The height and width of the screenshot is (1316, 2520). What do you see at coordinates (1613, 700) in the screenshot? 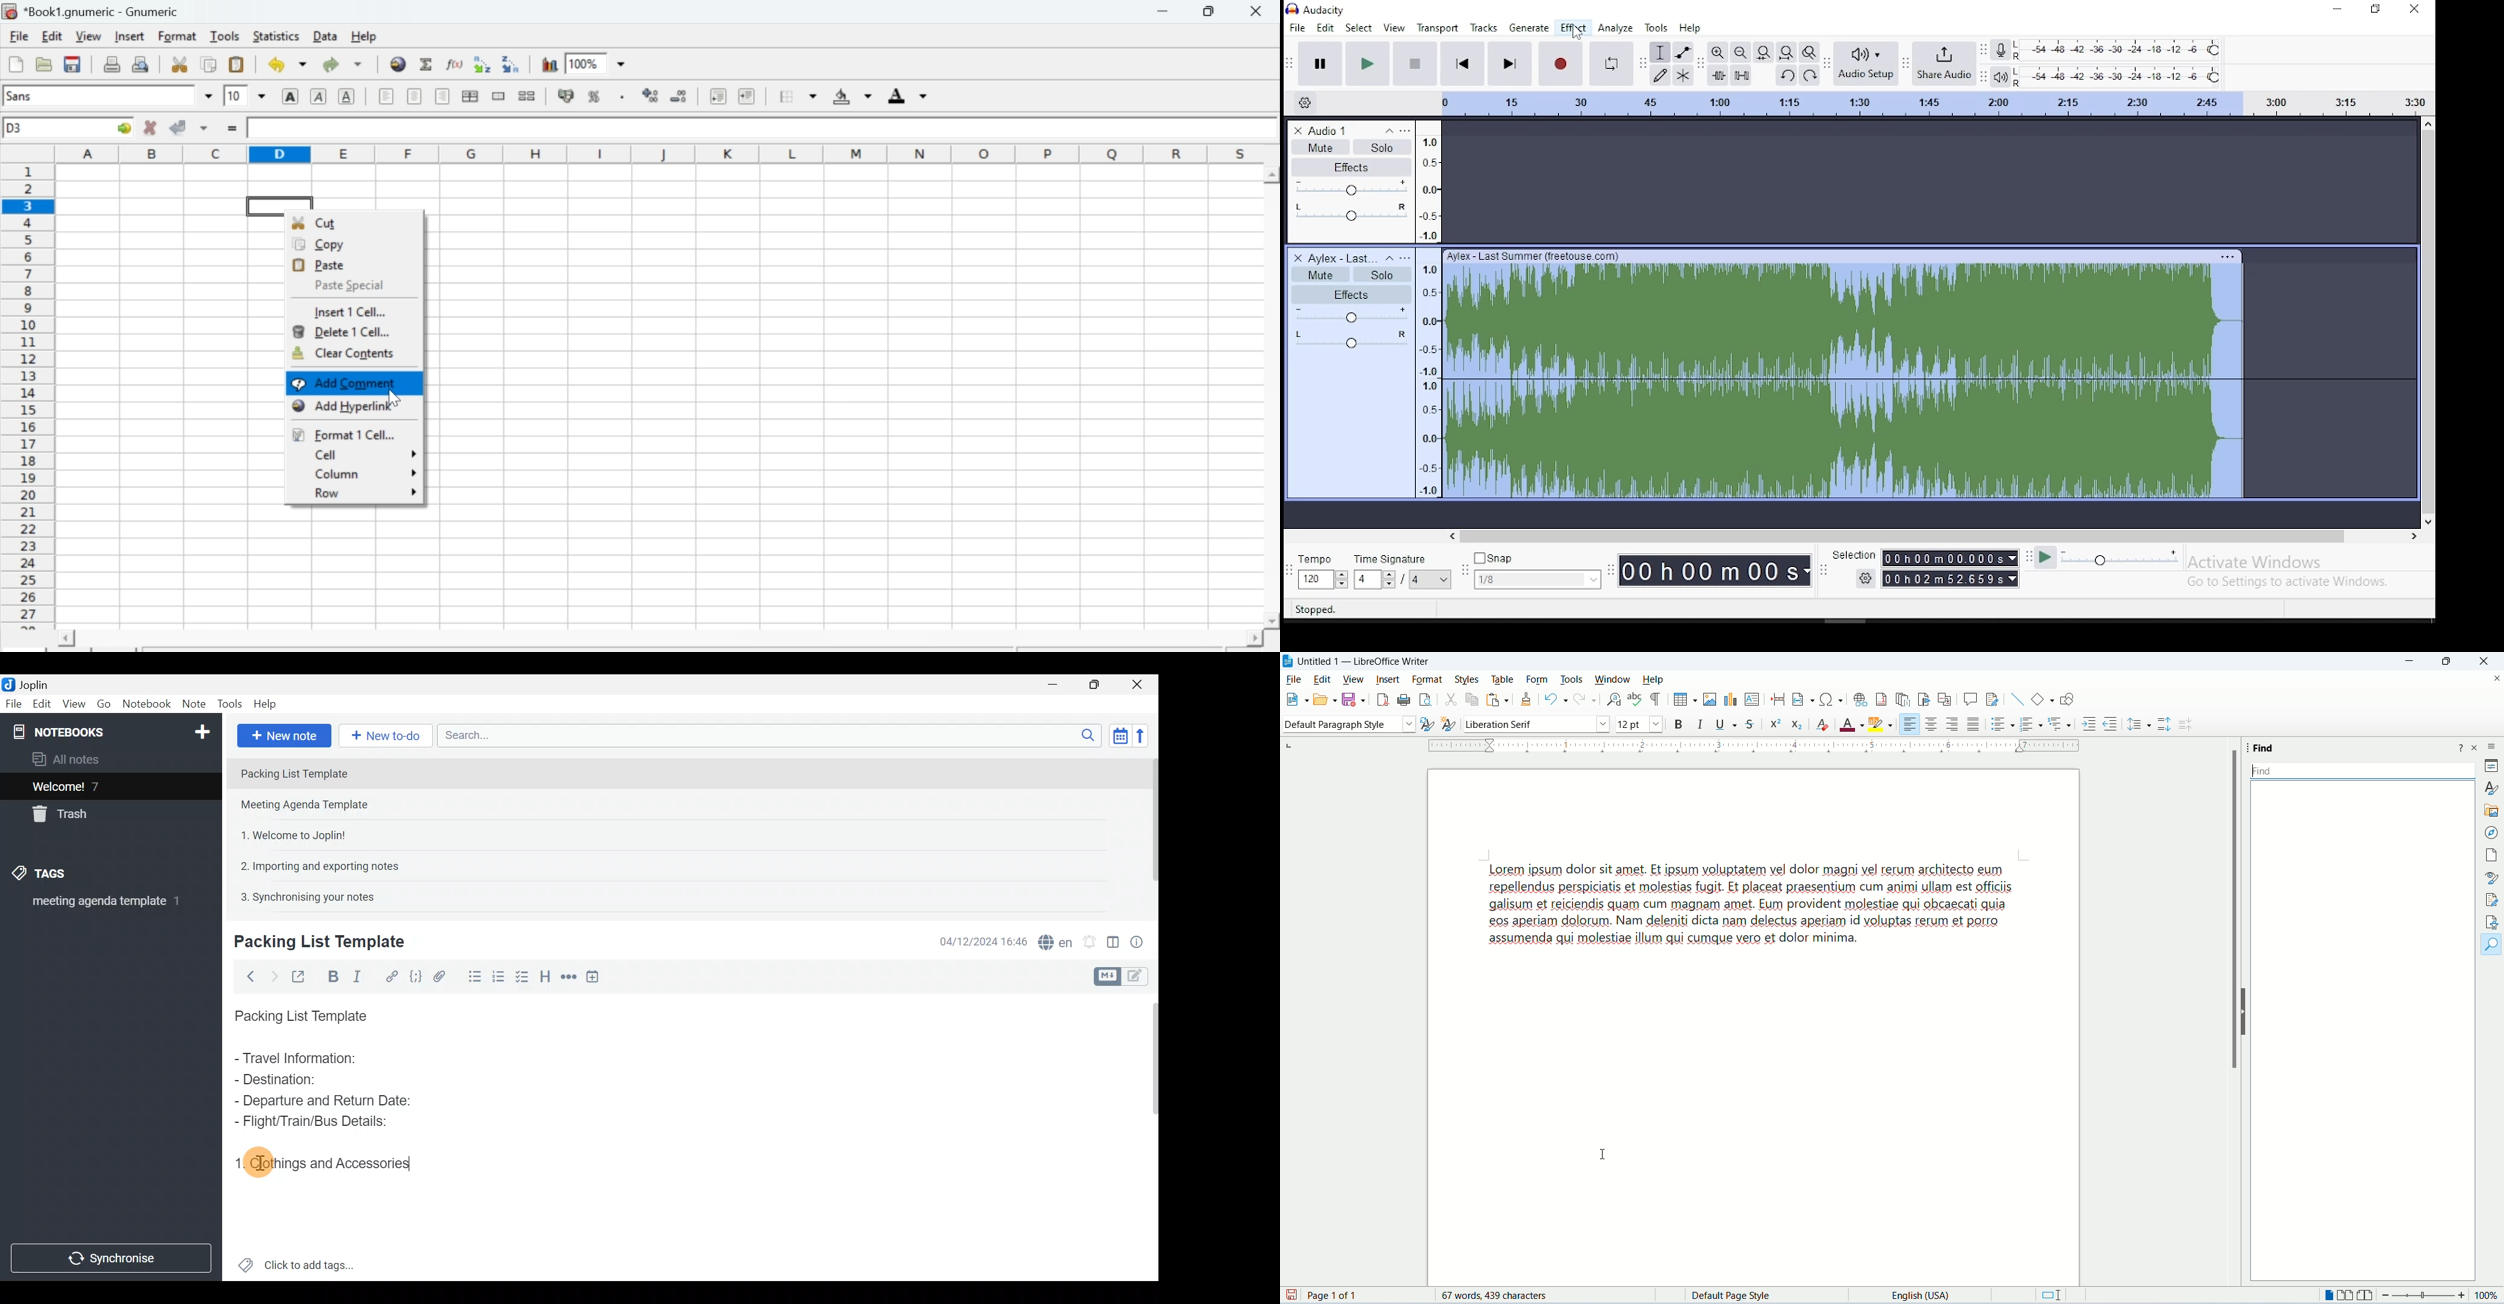
I see `find and replace` at bounding box center [1613, 700].